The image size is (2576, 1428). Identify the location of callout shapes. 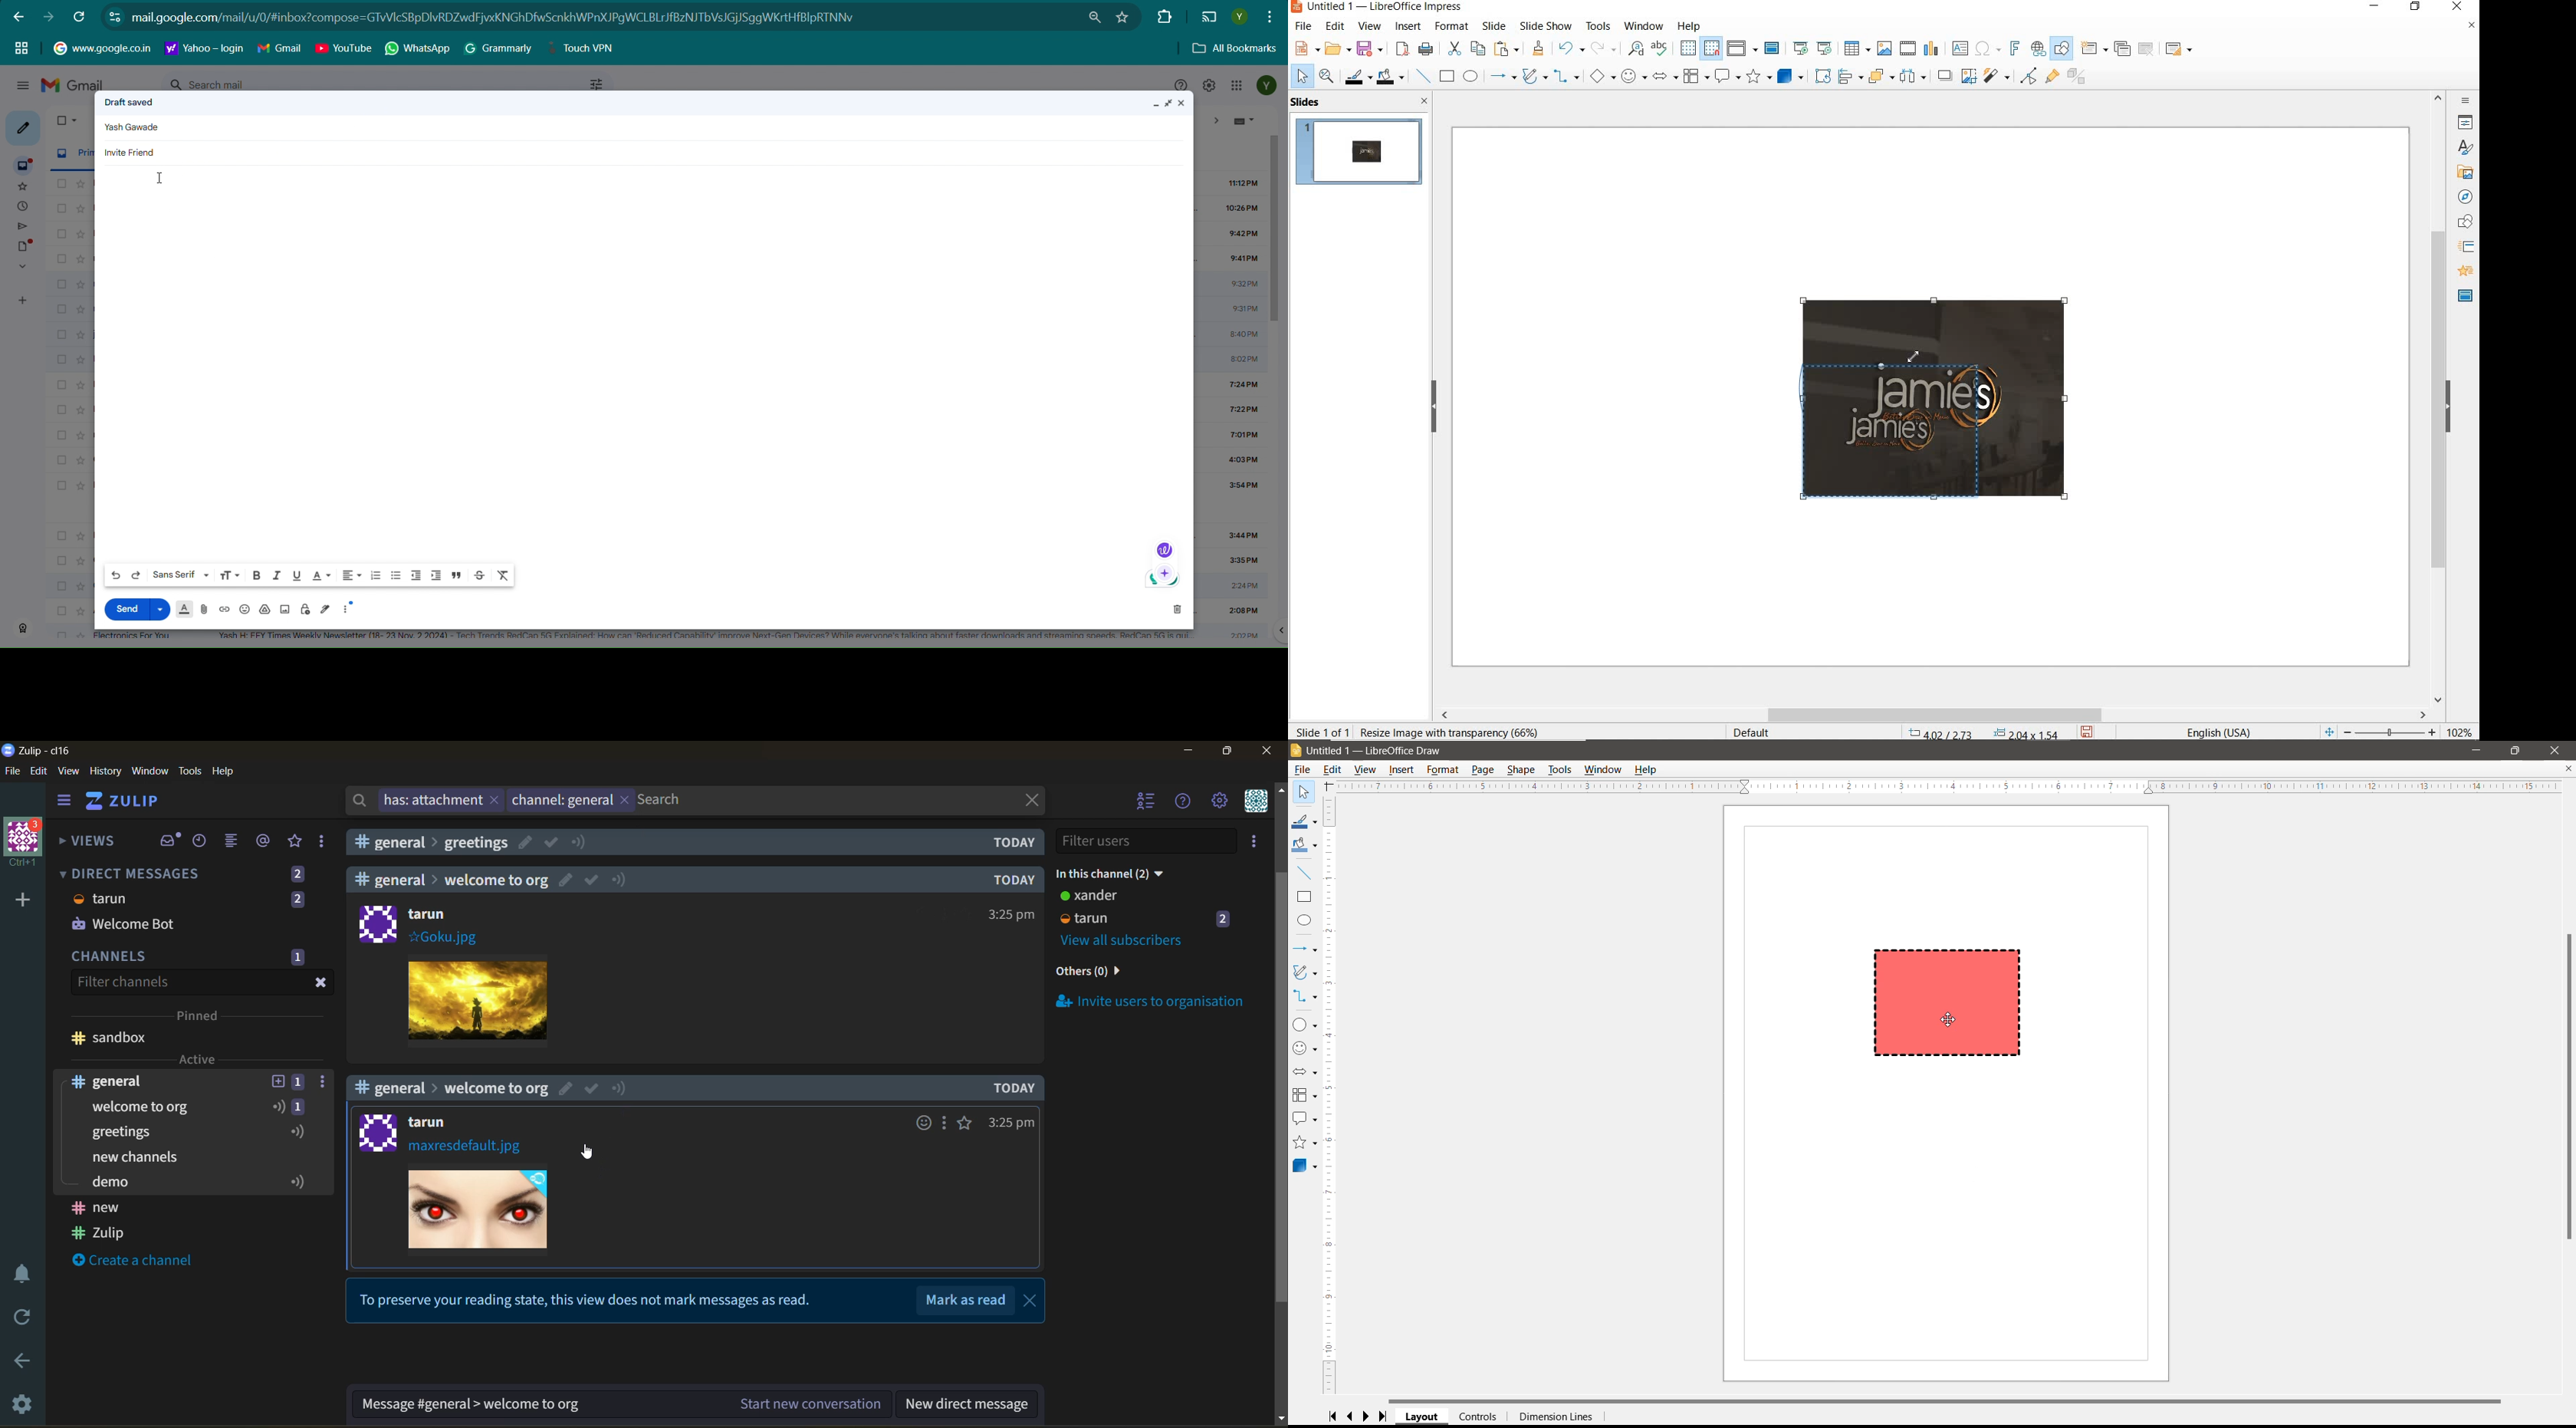
(1725, 77).